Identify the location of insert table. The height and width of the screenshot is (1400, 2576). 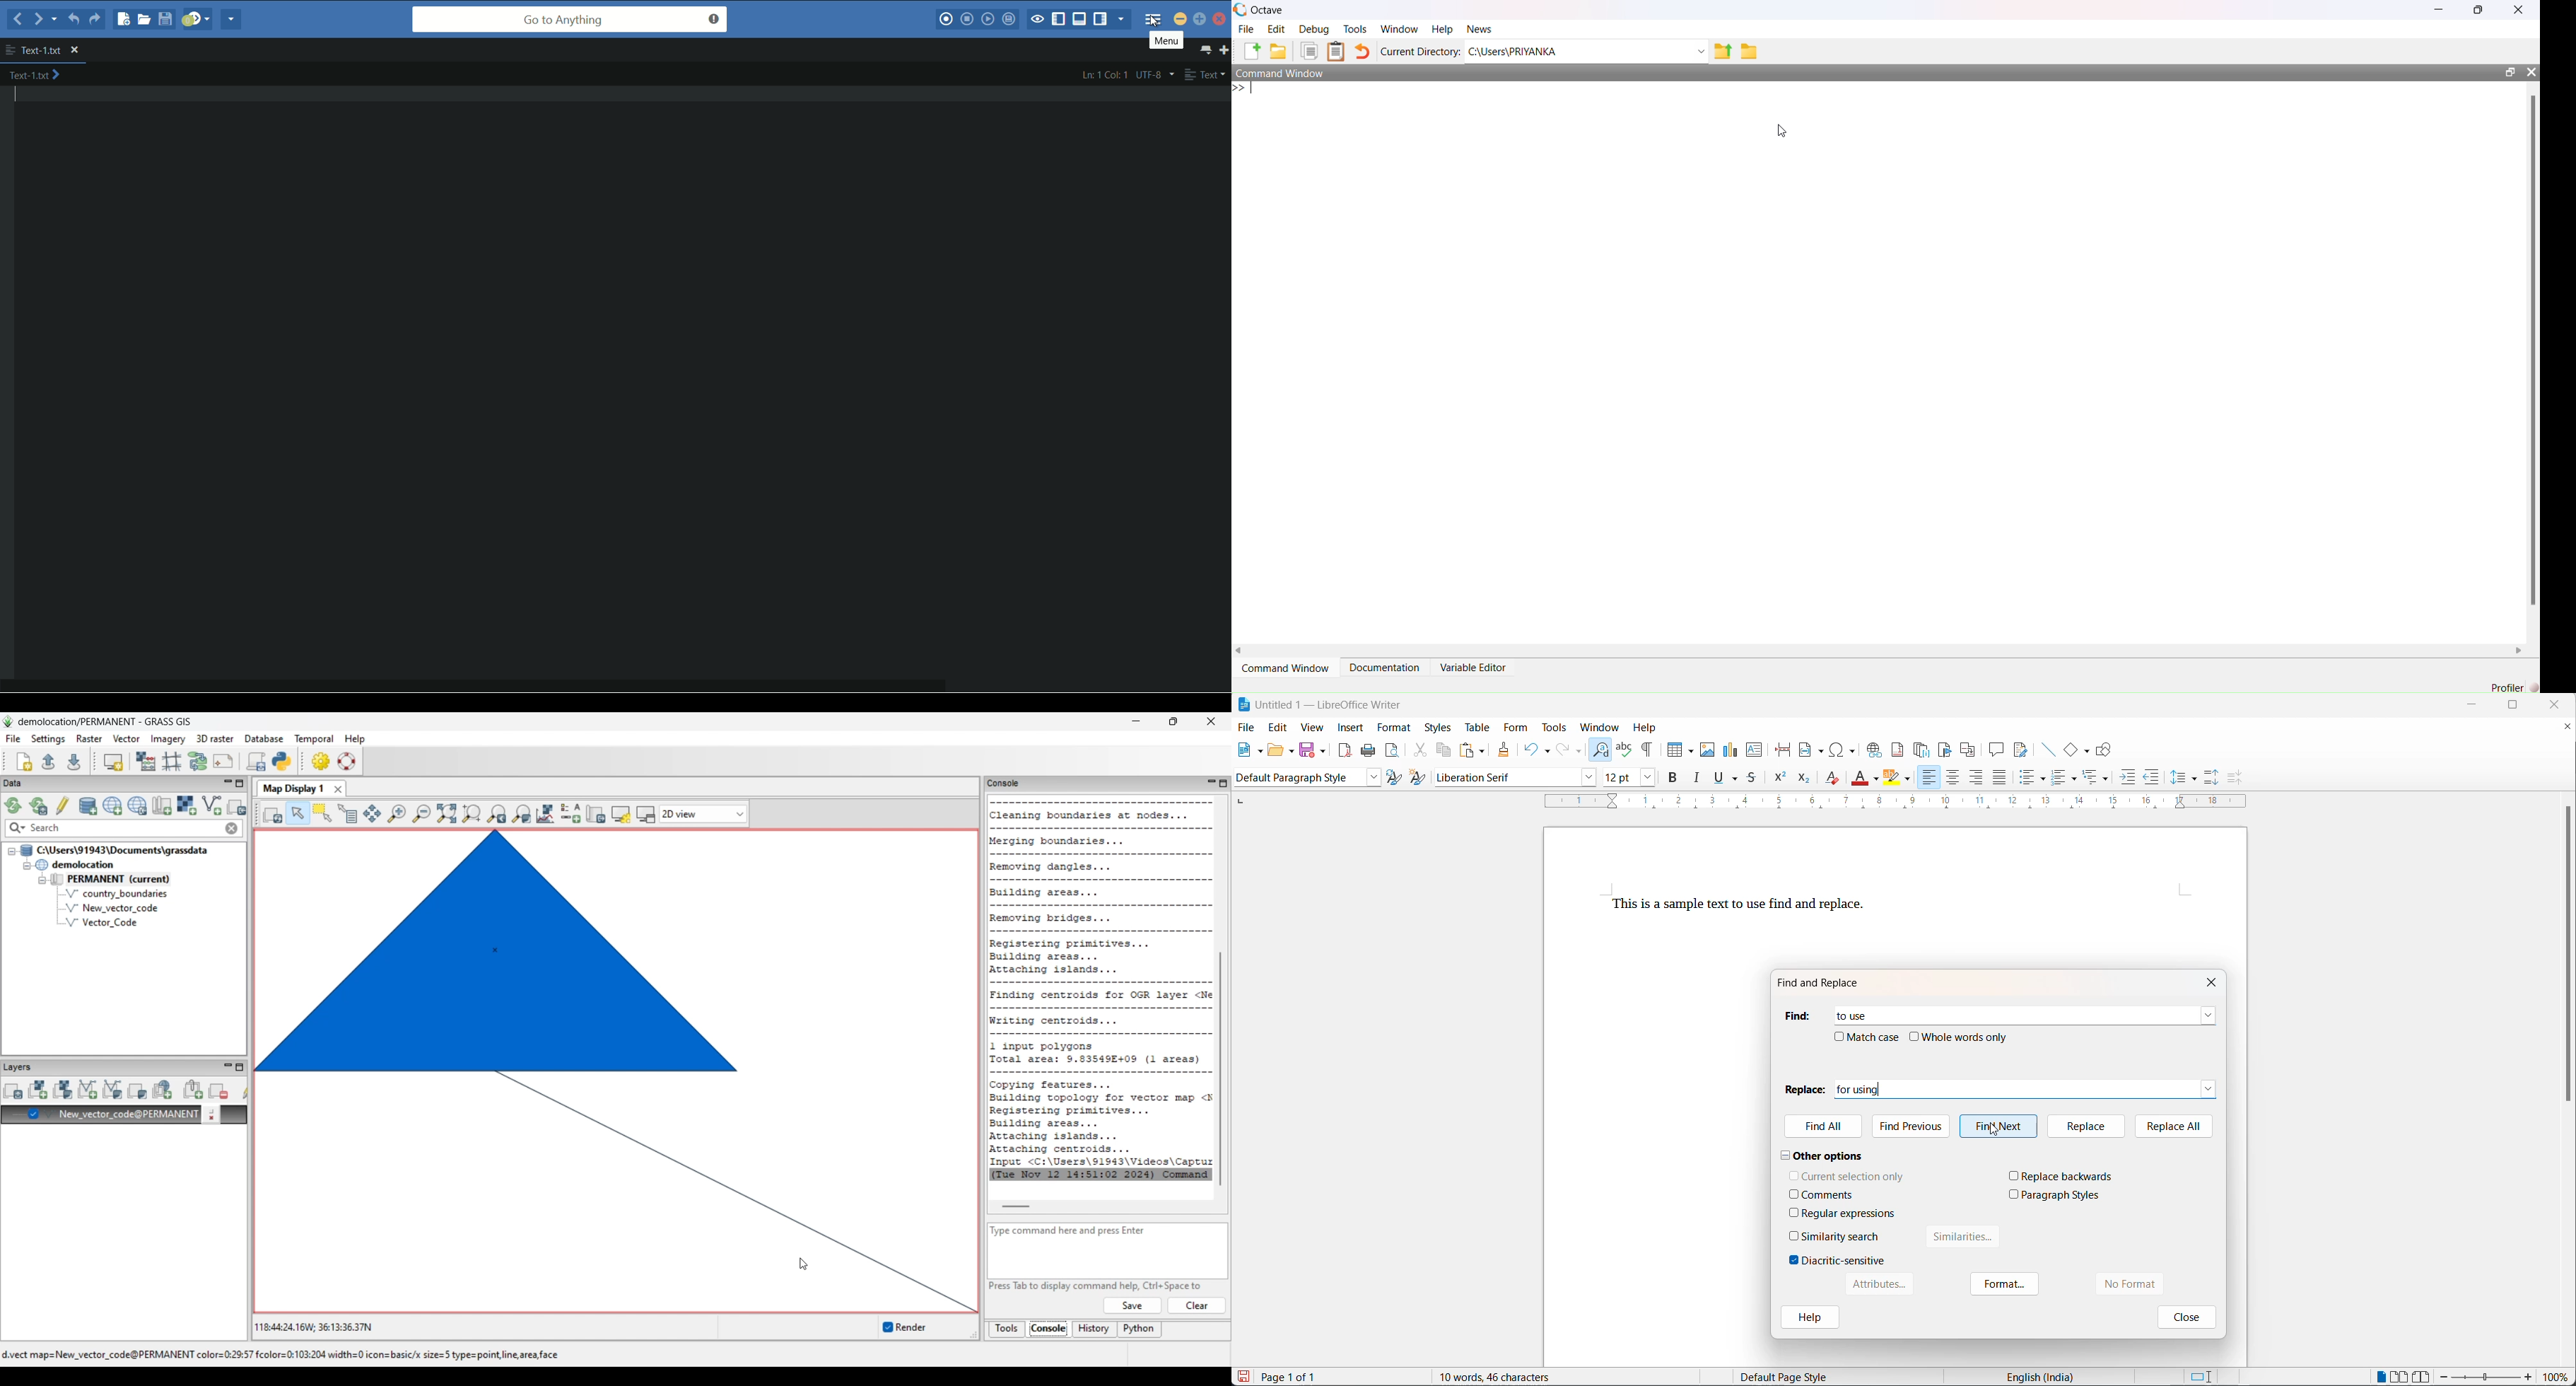
(1680, 745).